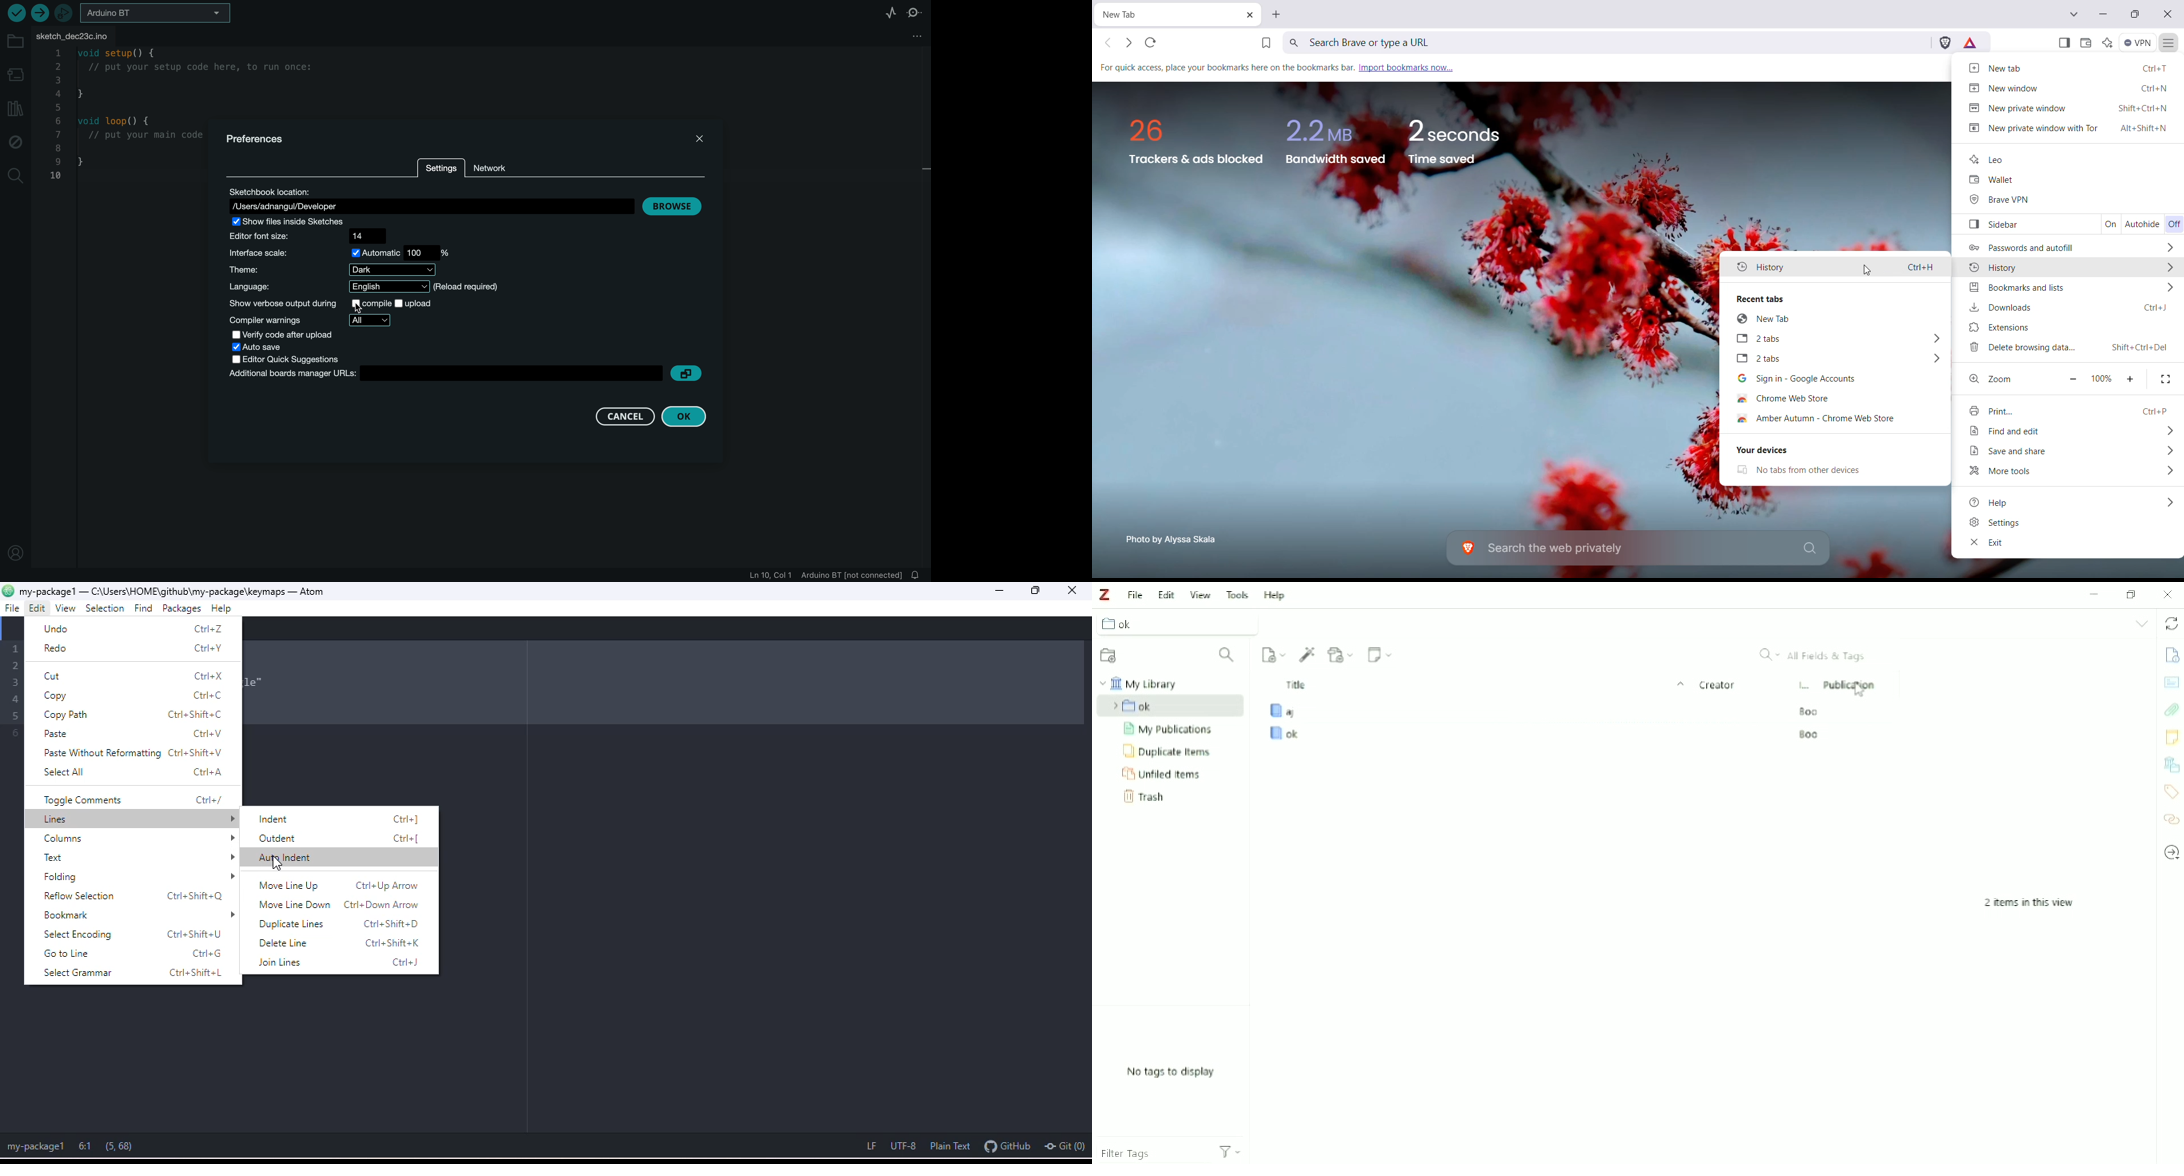 Image resolution: width=2184 pixels, height=1176 pixels. What do you see at coordinates (2172, 654) in the screenshot?
I see `Info` at bounding box center [2172, 654].